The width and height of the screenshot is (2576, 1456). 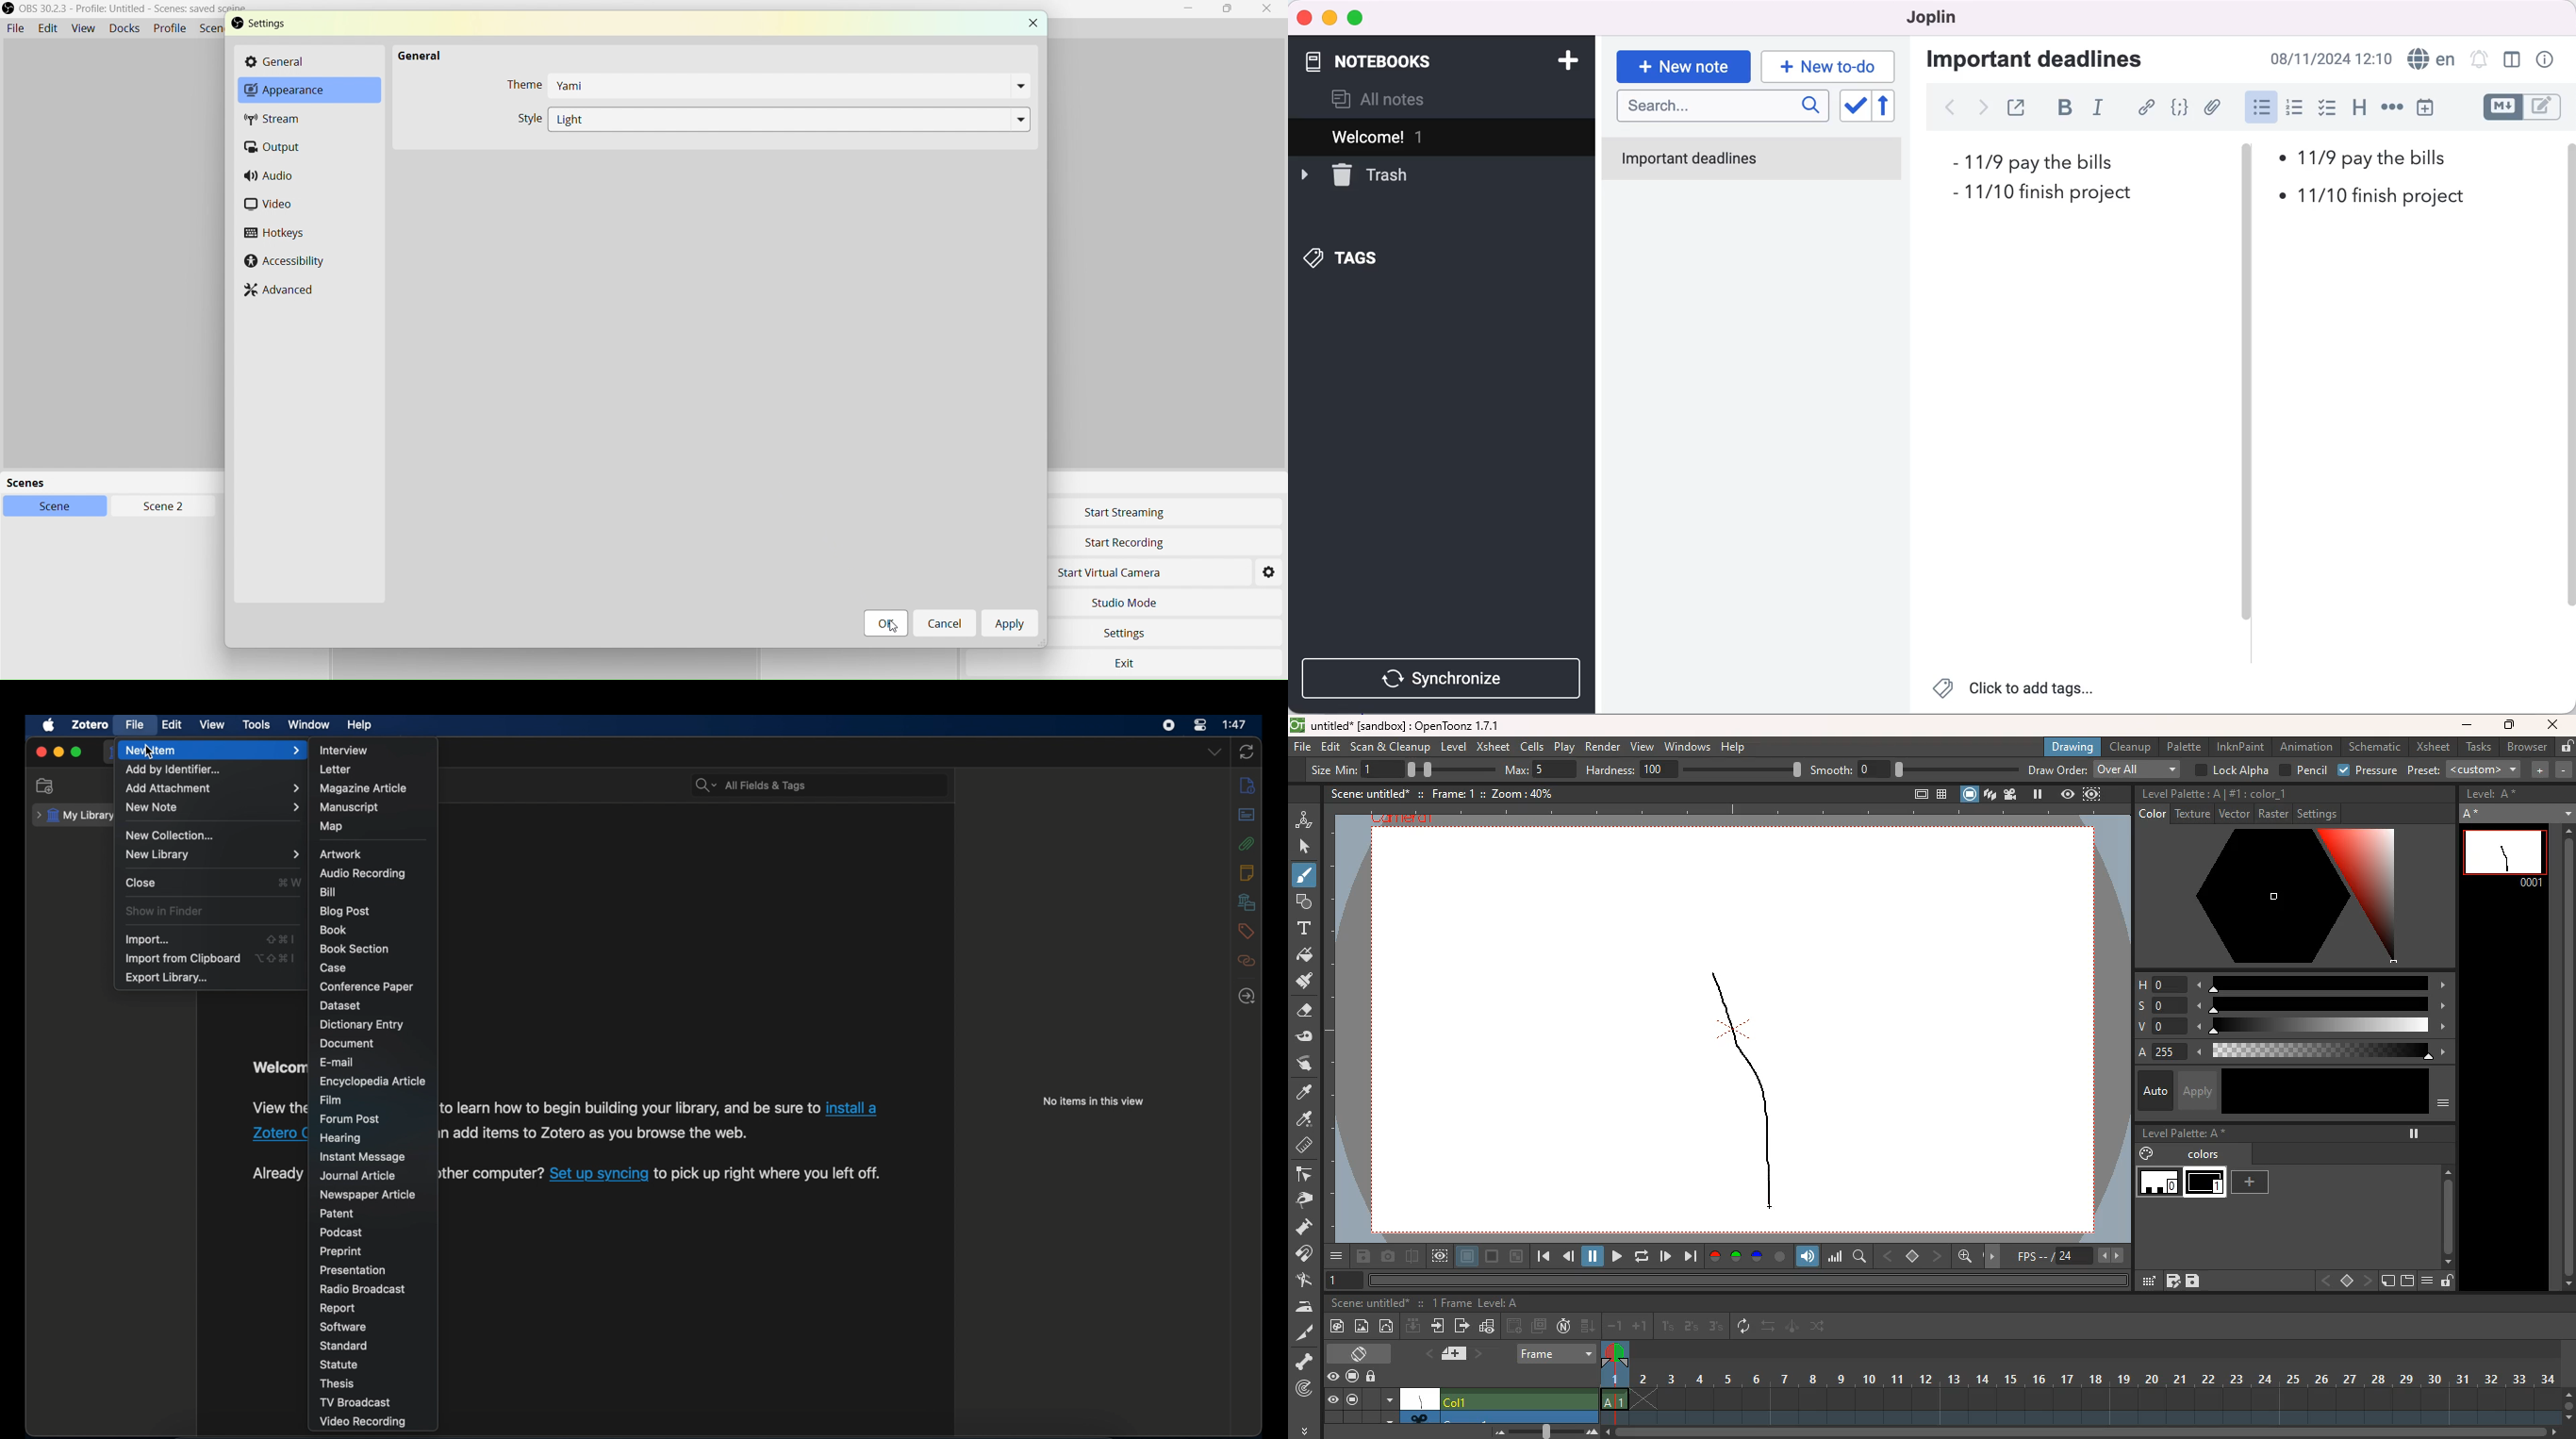 What do you see at coordinates (341, 1137) in the screenshot?
I see `hearing` at bounding box center [341, 1137].